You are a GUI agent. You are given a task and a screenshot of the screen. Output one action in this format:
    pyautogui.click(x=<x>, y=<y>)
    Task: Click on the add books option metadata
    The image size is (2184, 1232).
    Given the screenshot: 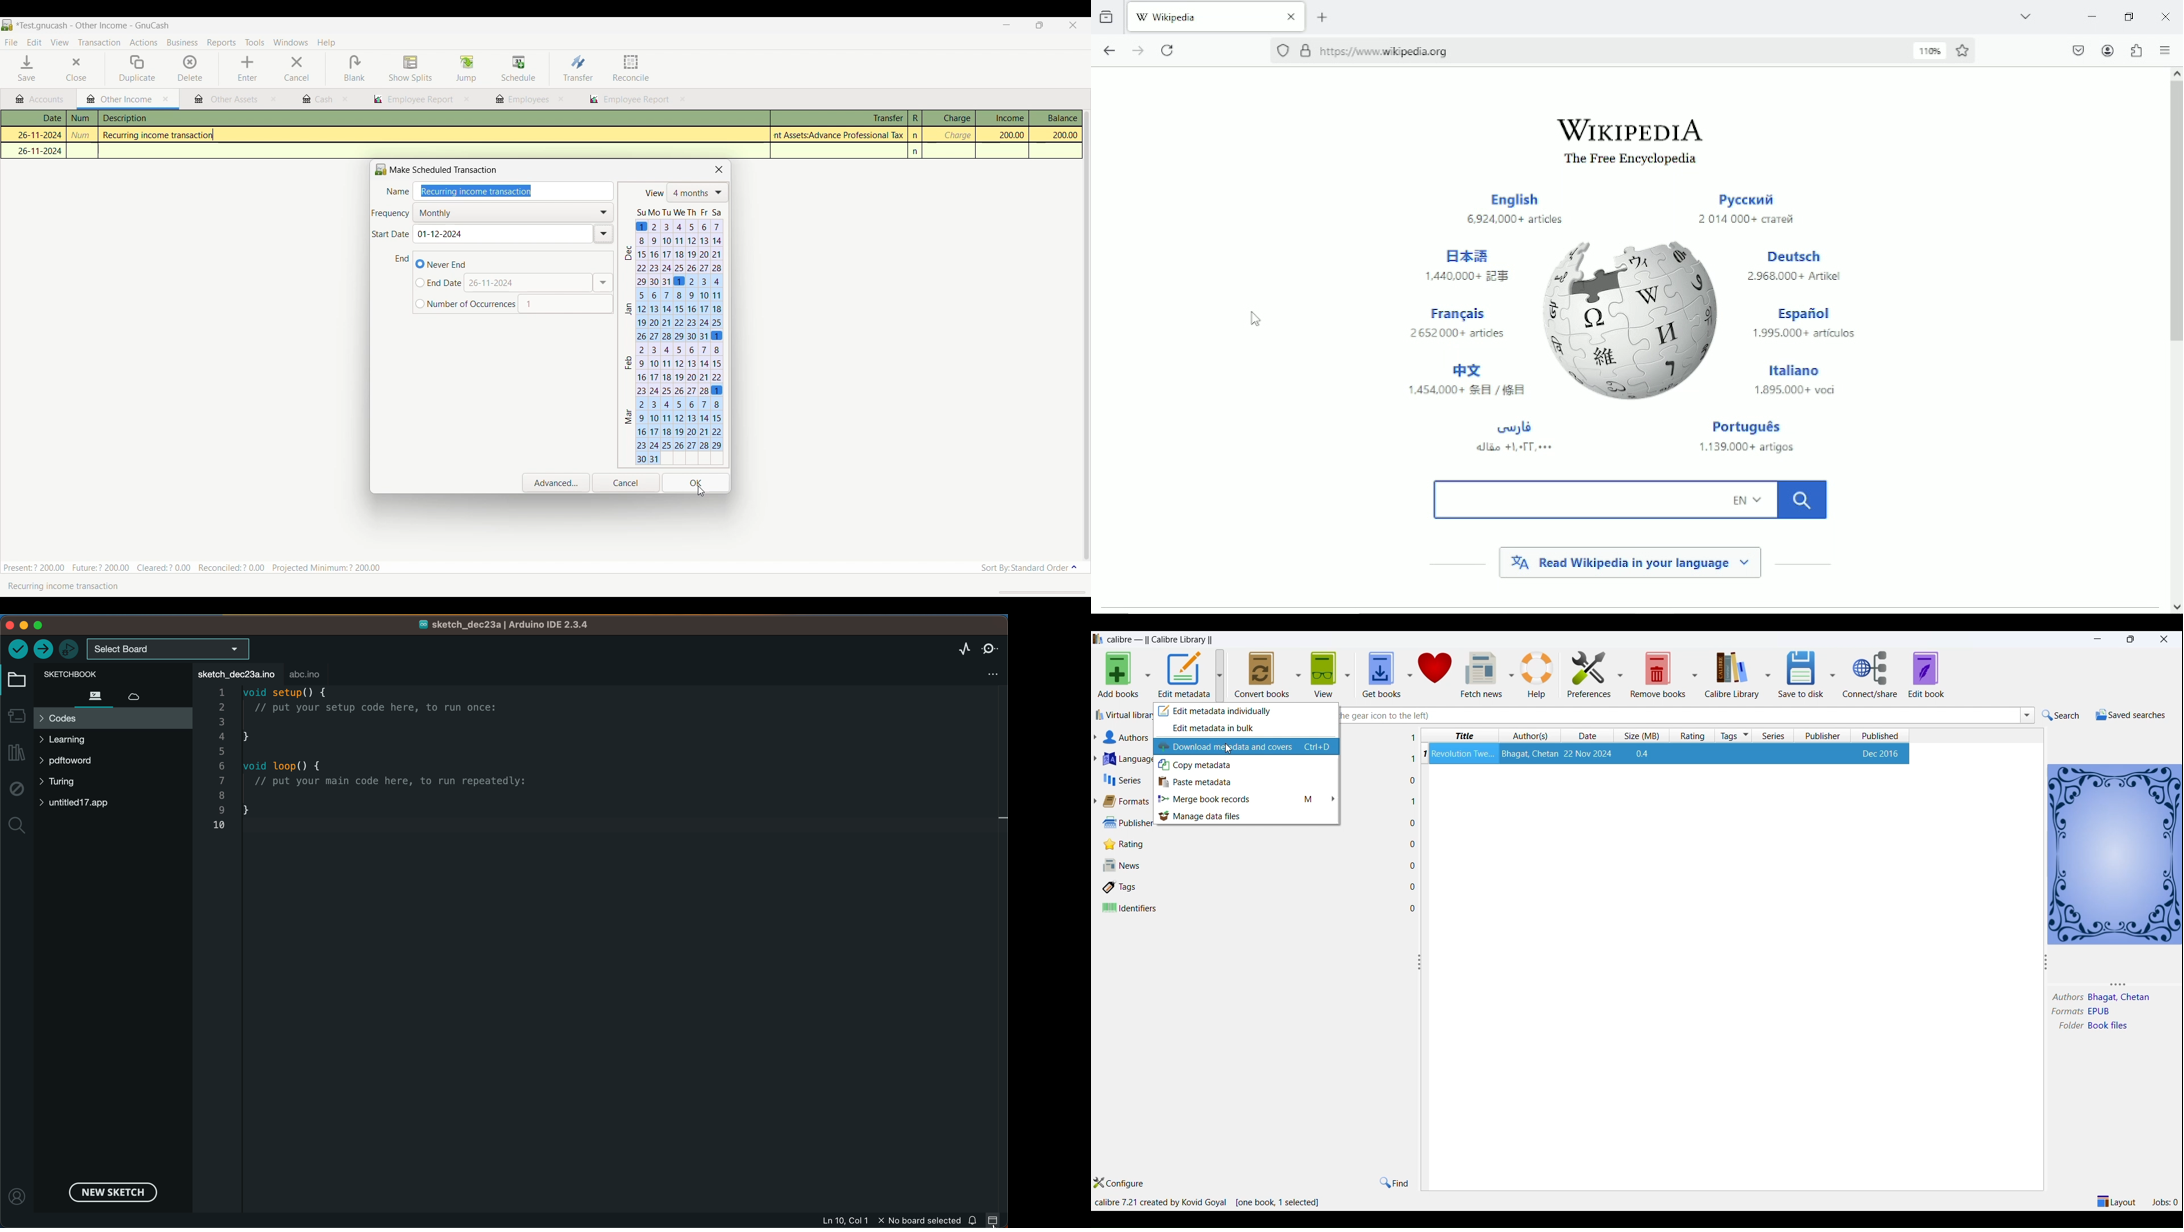 What is the action you would take?
    pyautogui.click(x=1150, y=675)
    